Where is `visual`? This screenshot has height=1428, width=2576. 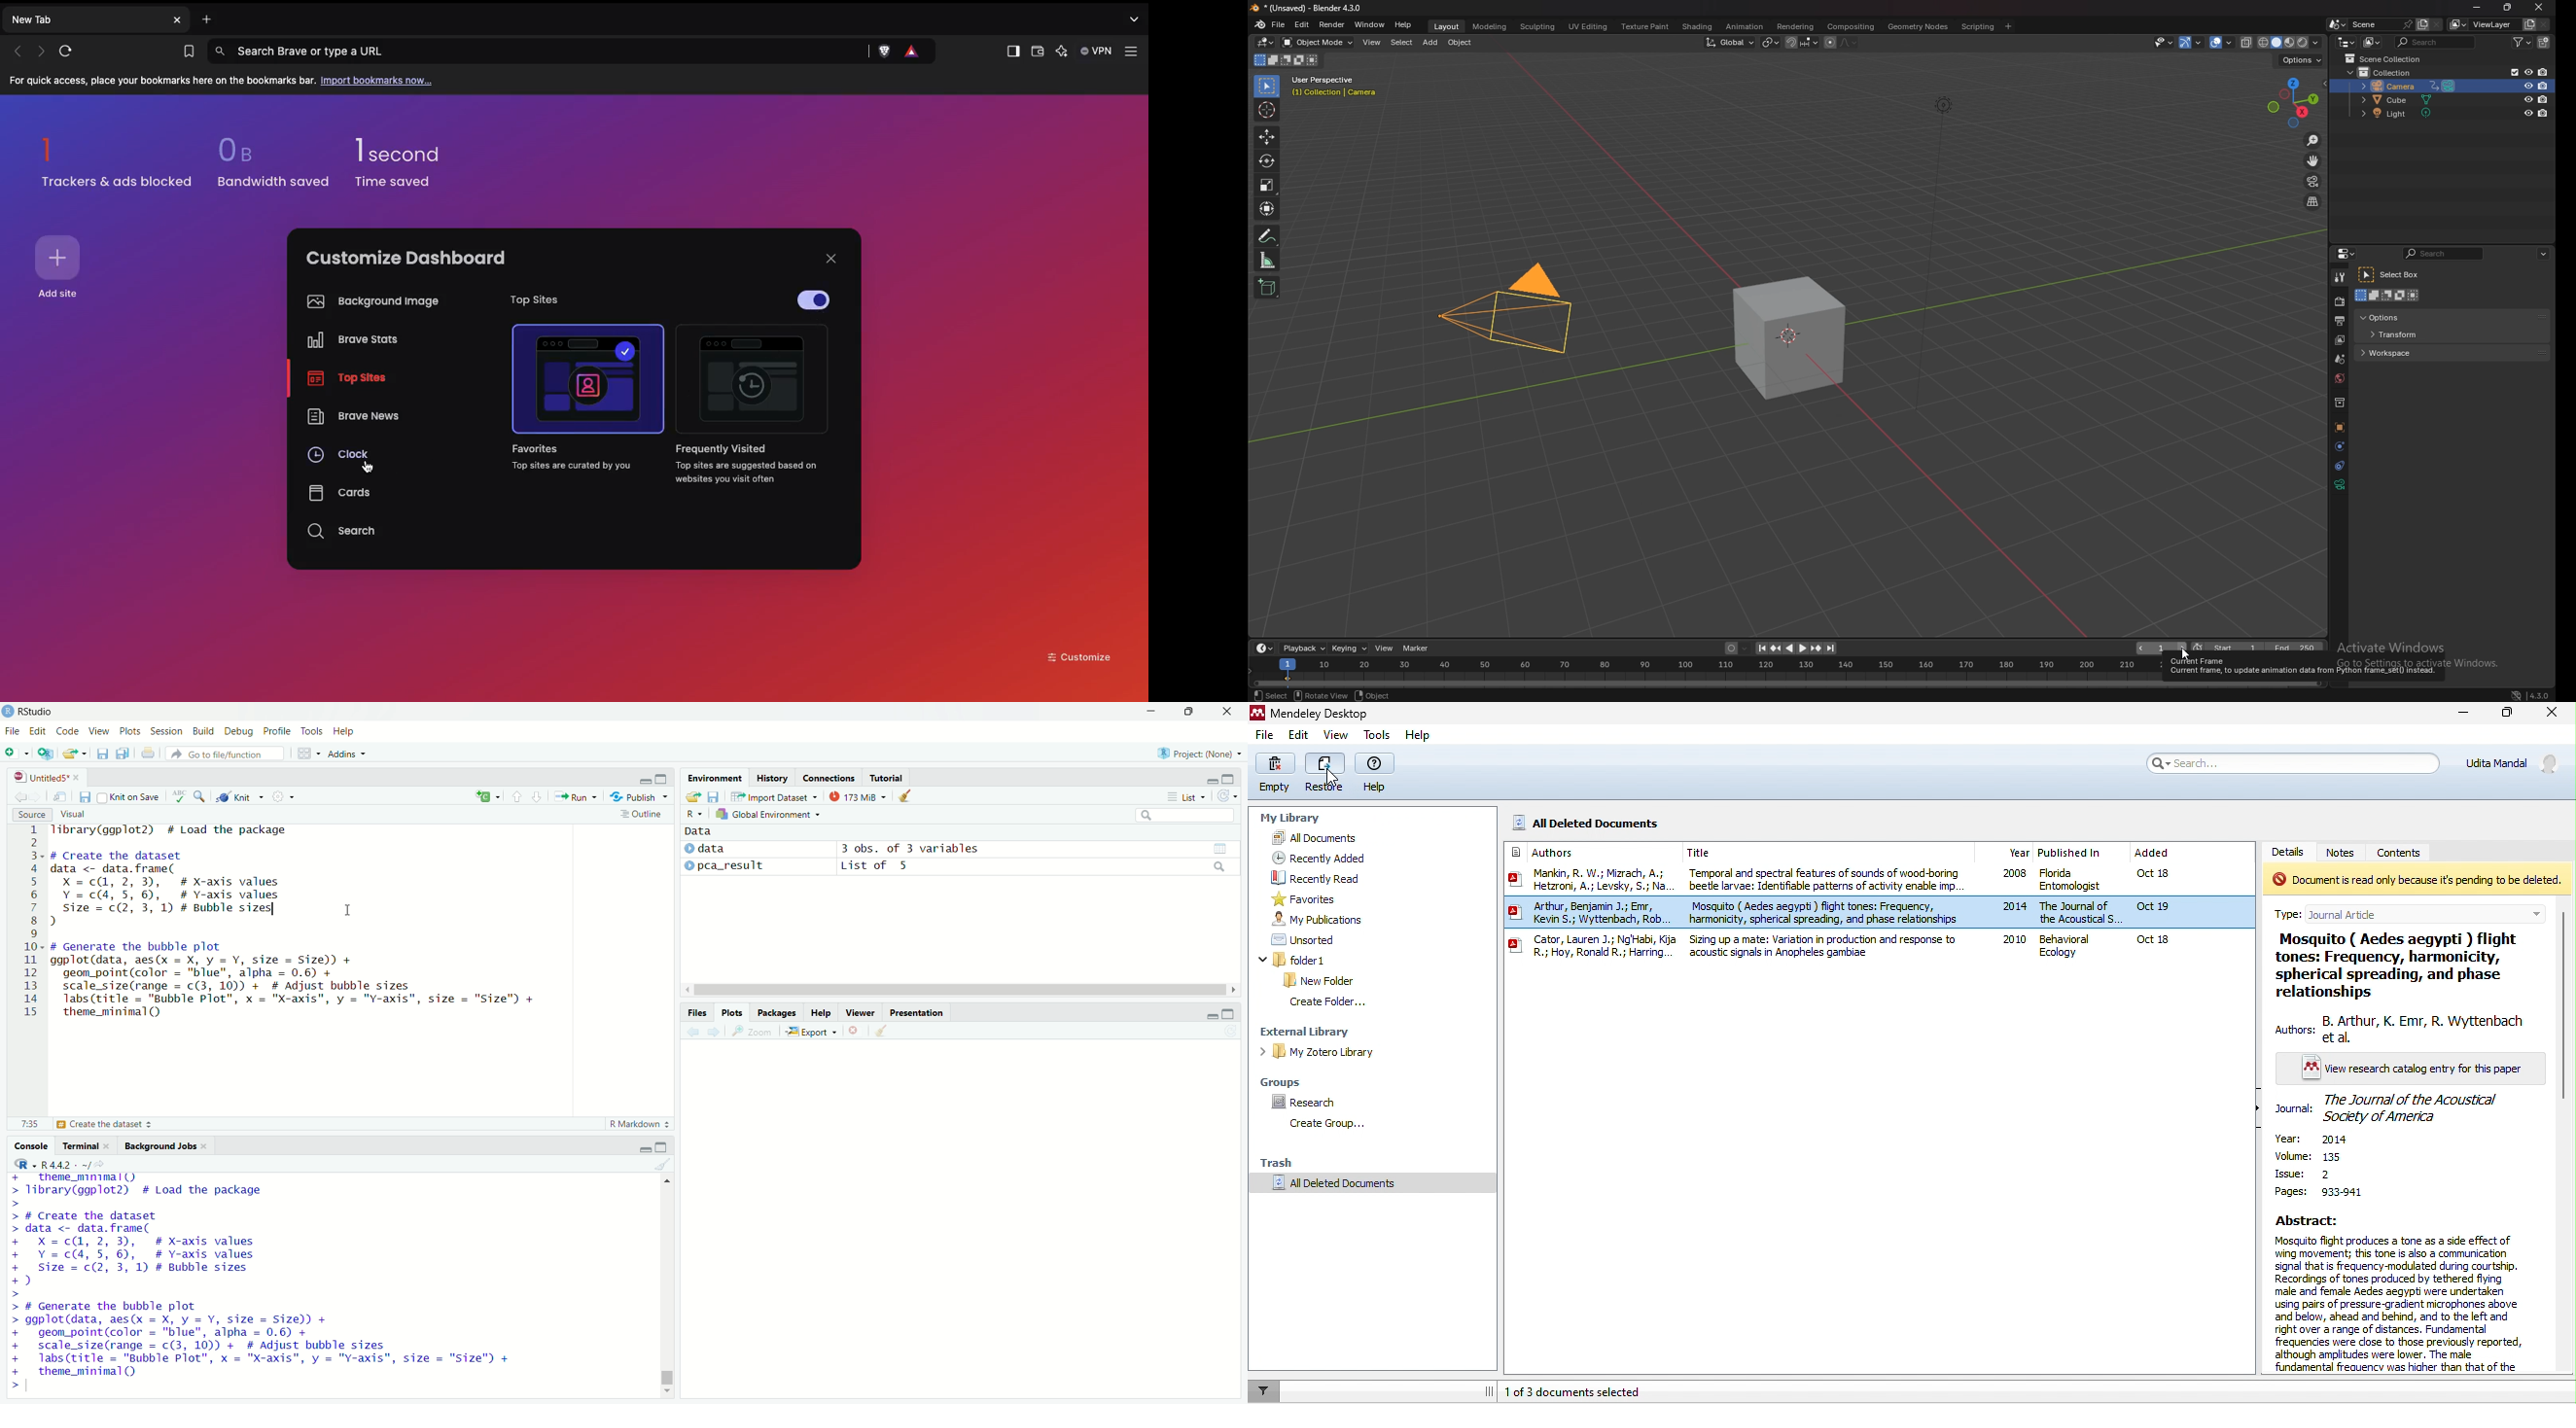
visual is located at coordinates (75, 815).